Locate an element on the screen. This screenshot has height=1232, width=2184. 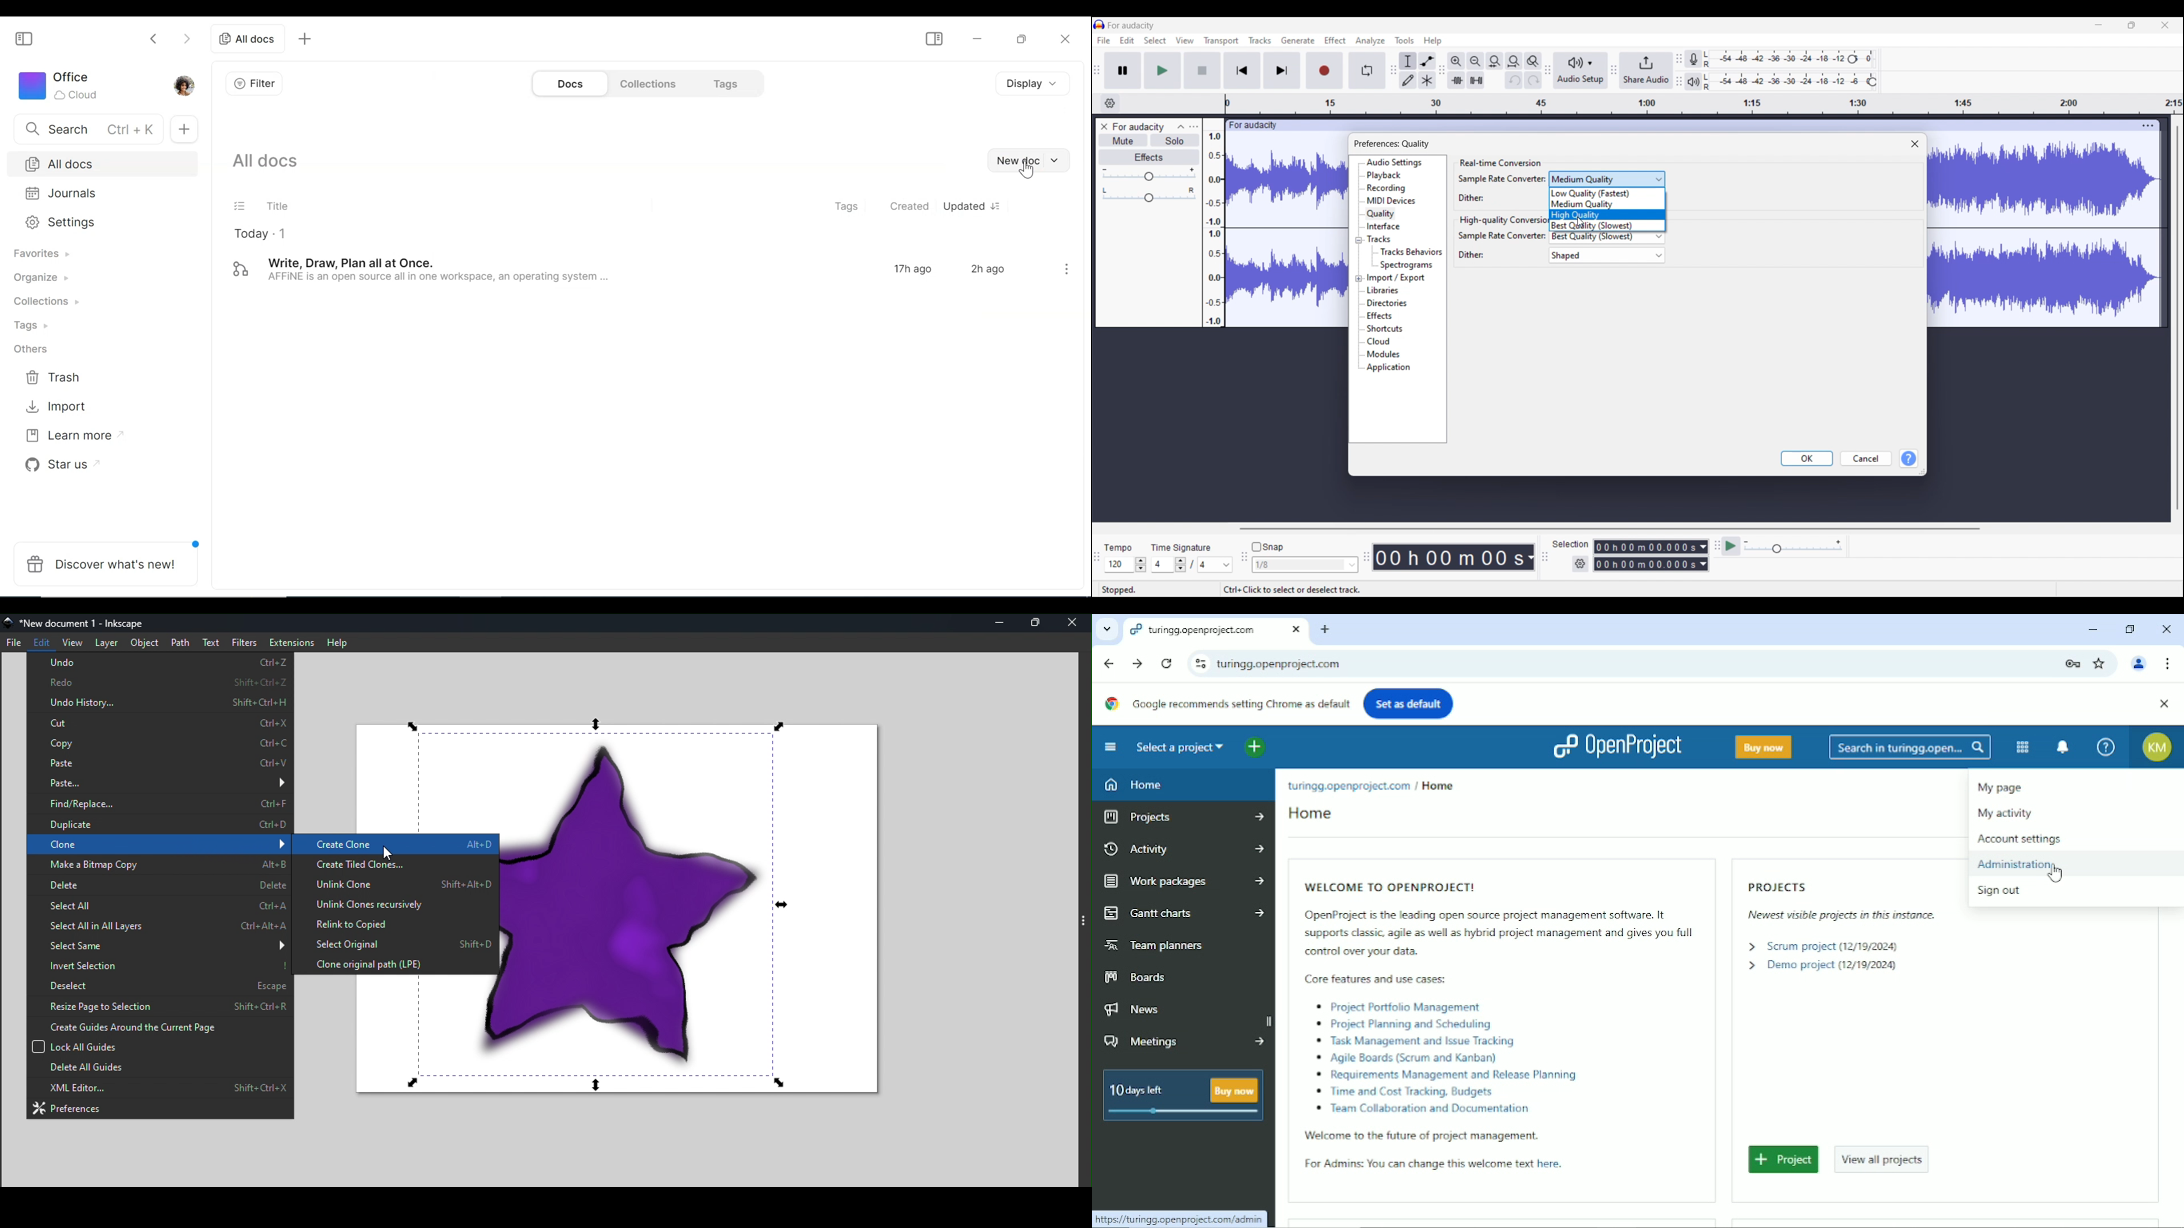
Google recommends setting Chrome as default is located at coordinates (1227, 703).